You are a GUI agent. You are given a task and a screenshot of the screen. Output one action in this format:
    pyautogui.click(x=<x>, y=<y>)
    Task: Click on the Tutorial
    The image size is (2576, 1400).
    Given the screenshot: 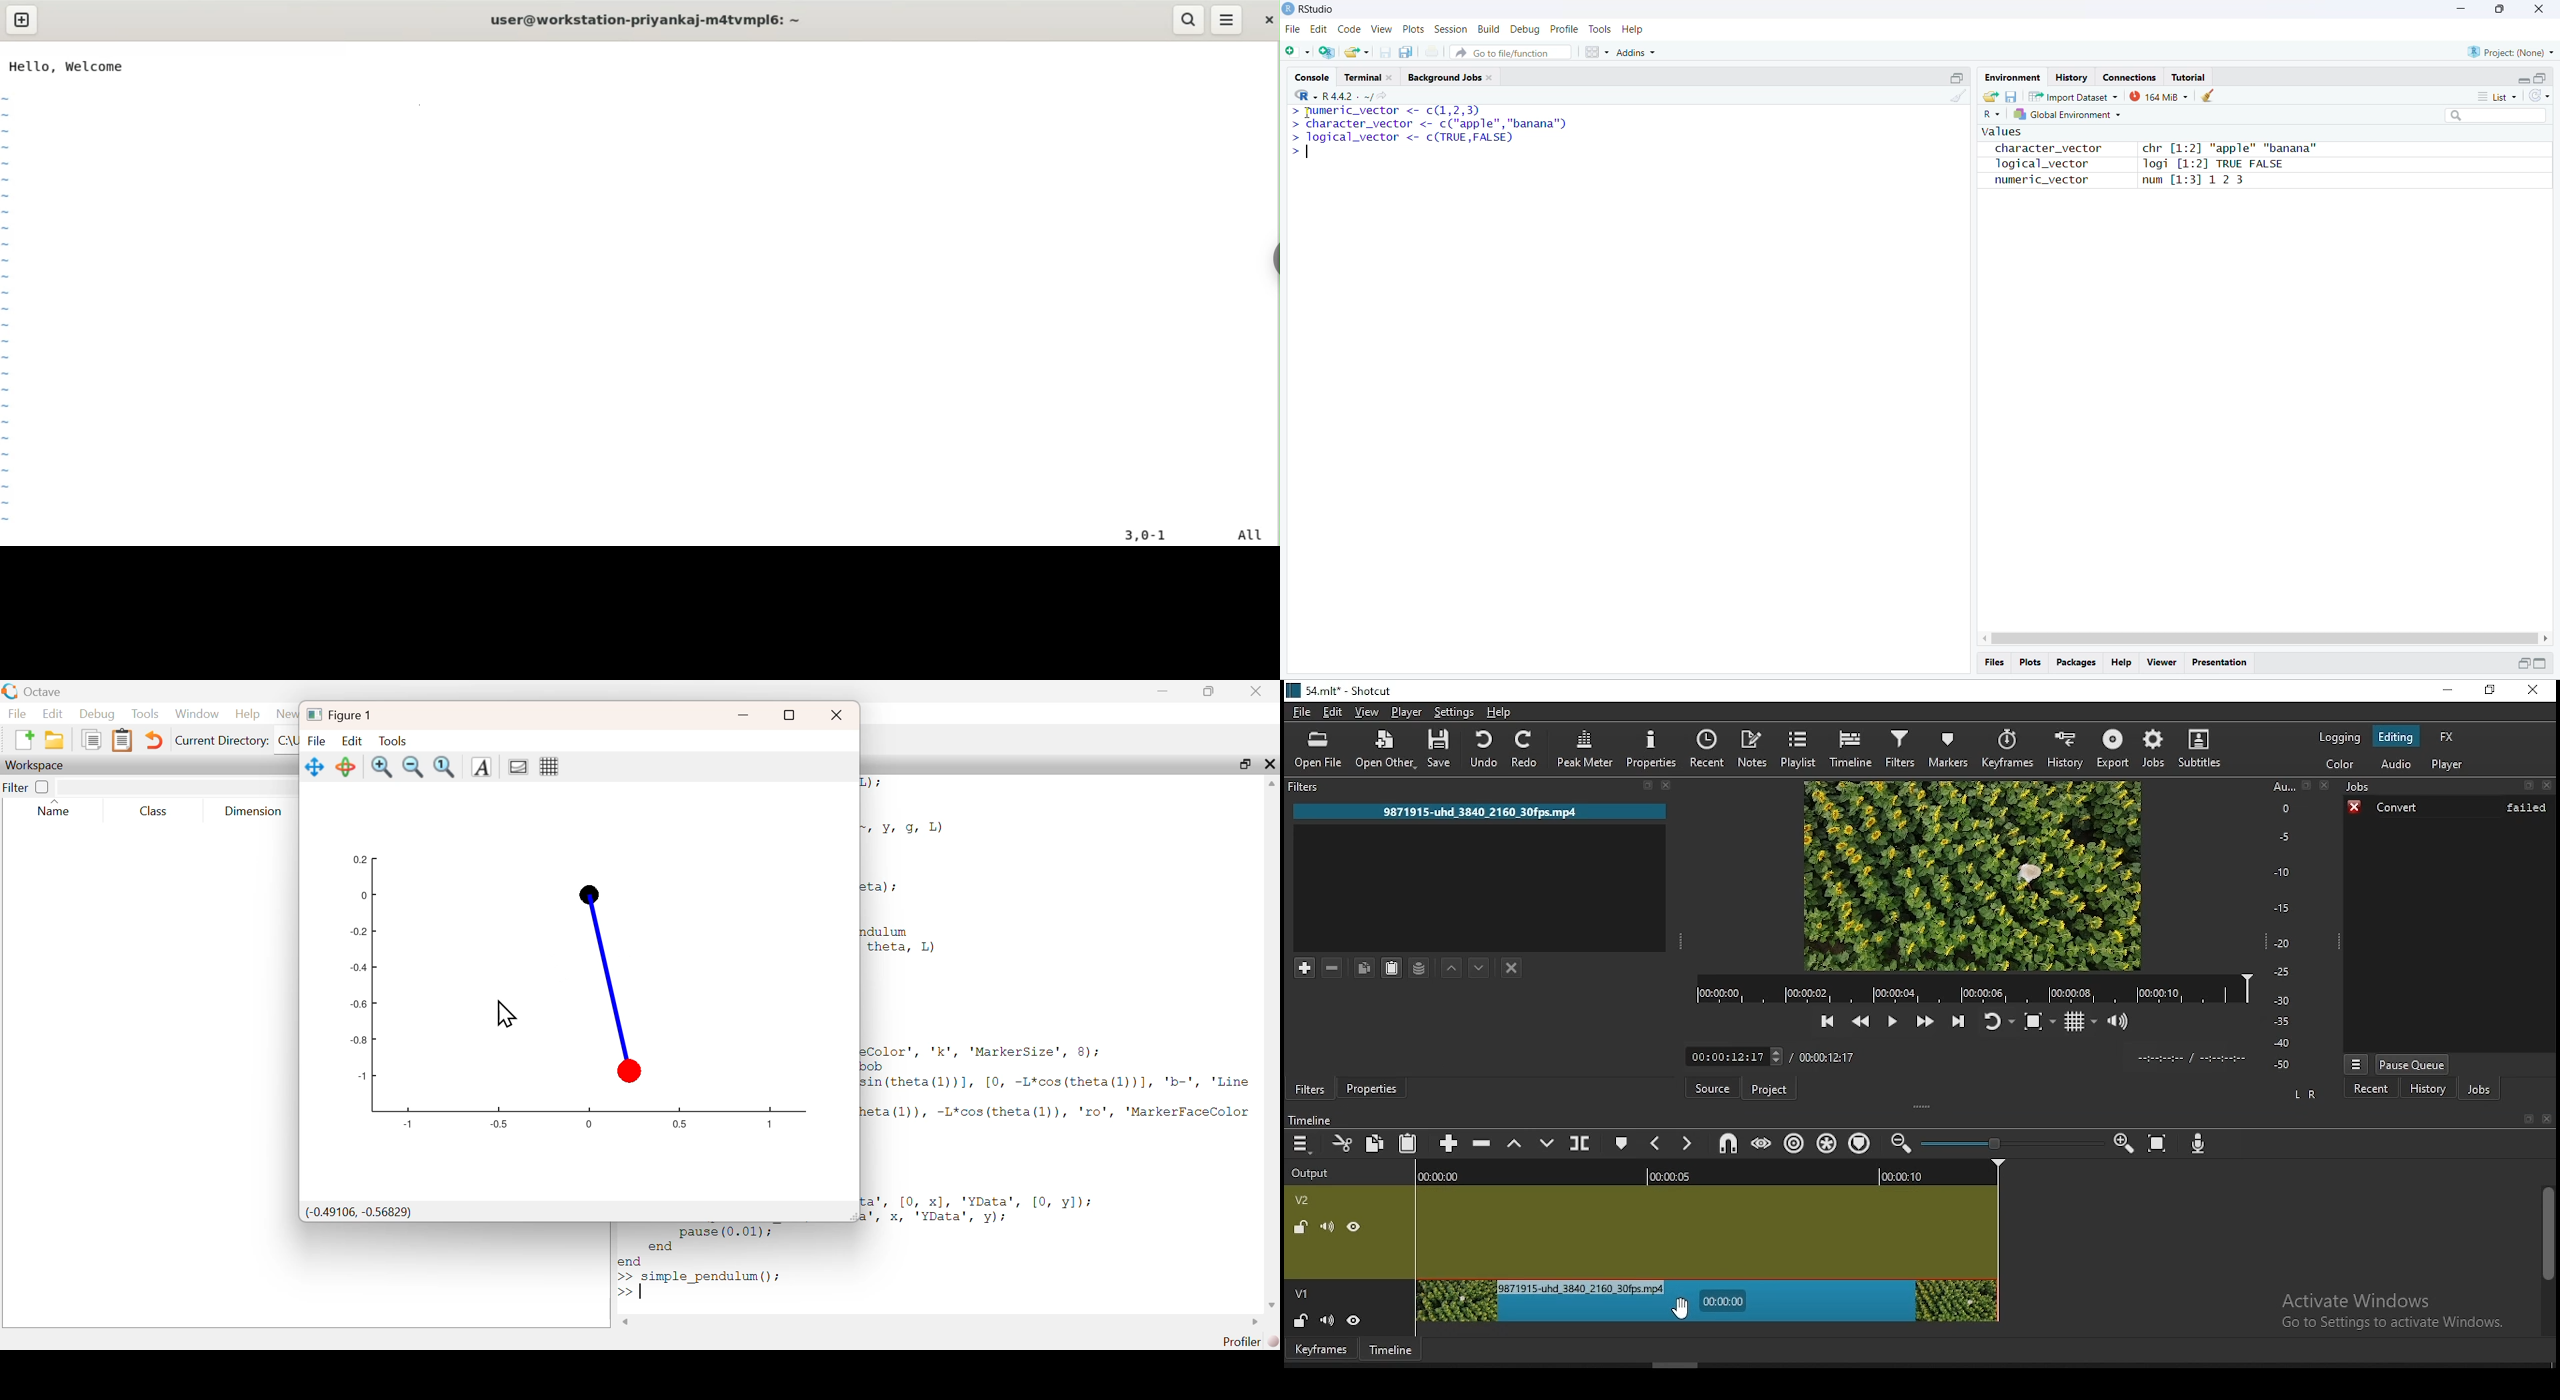 What is the action you would take?
    pyautogui.click(x=2188, y=77)
    